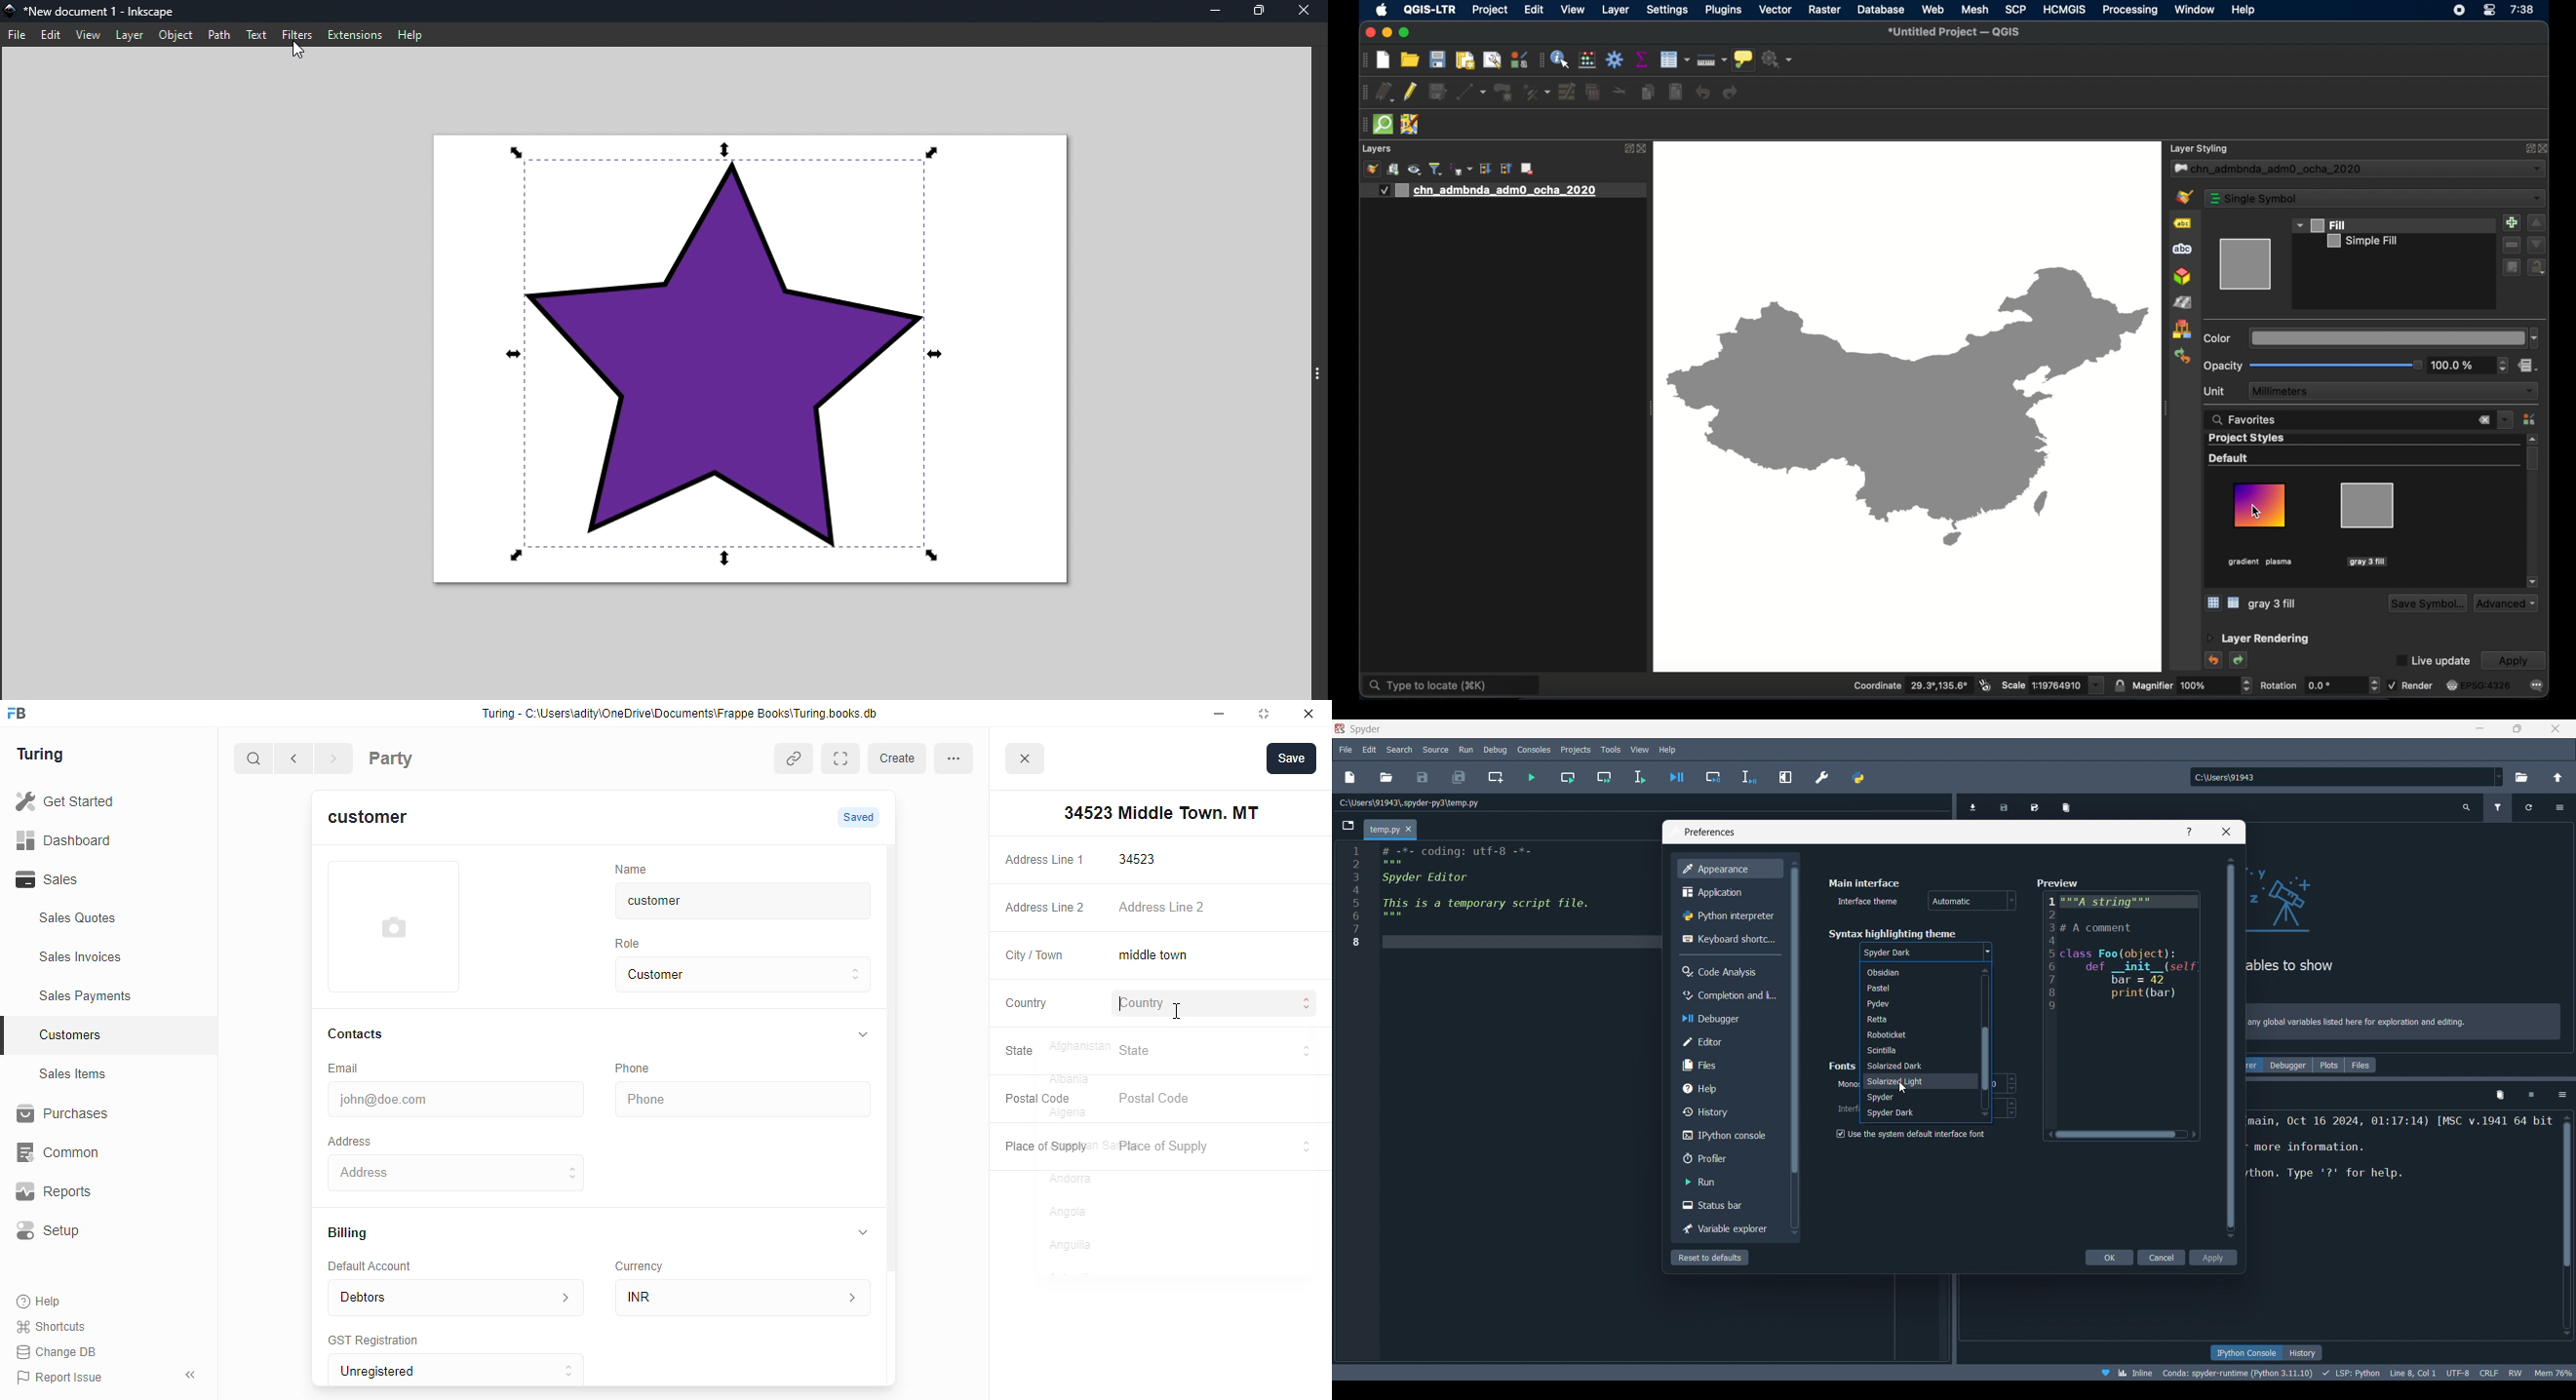  Describe the element at coordinates (1677, 92) in the screenshot. I see `paste features` at that location.